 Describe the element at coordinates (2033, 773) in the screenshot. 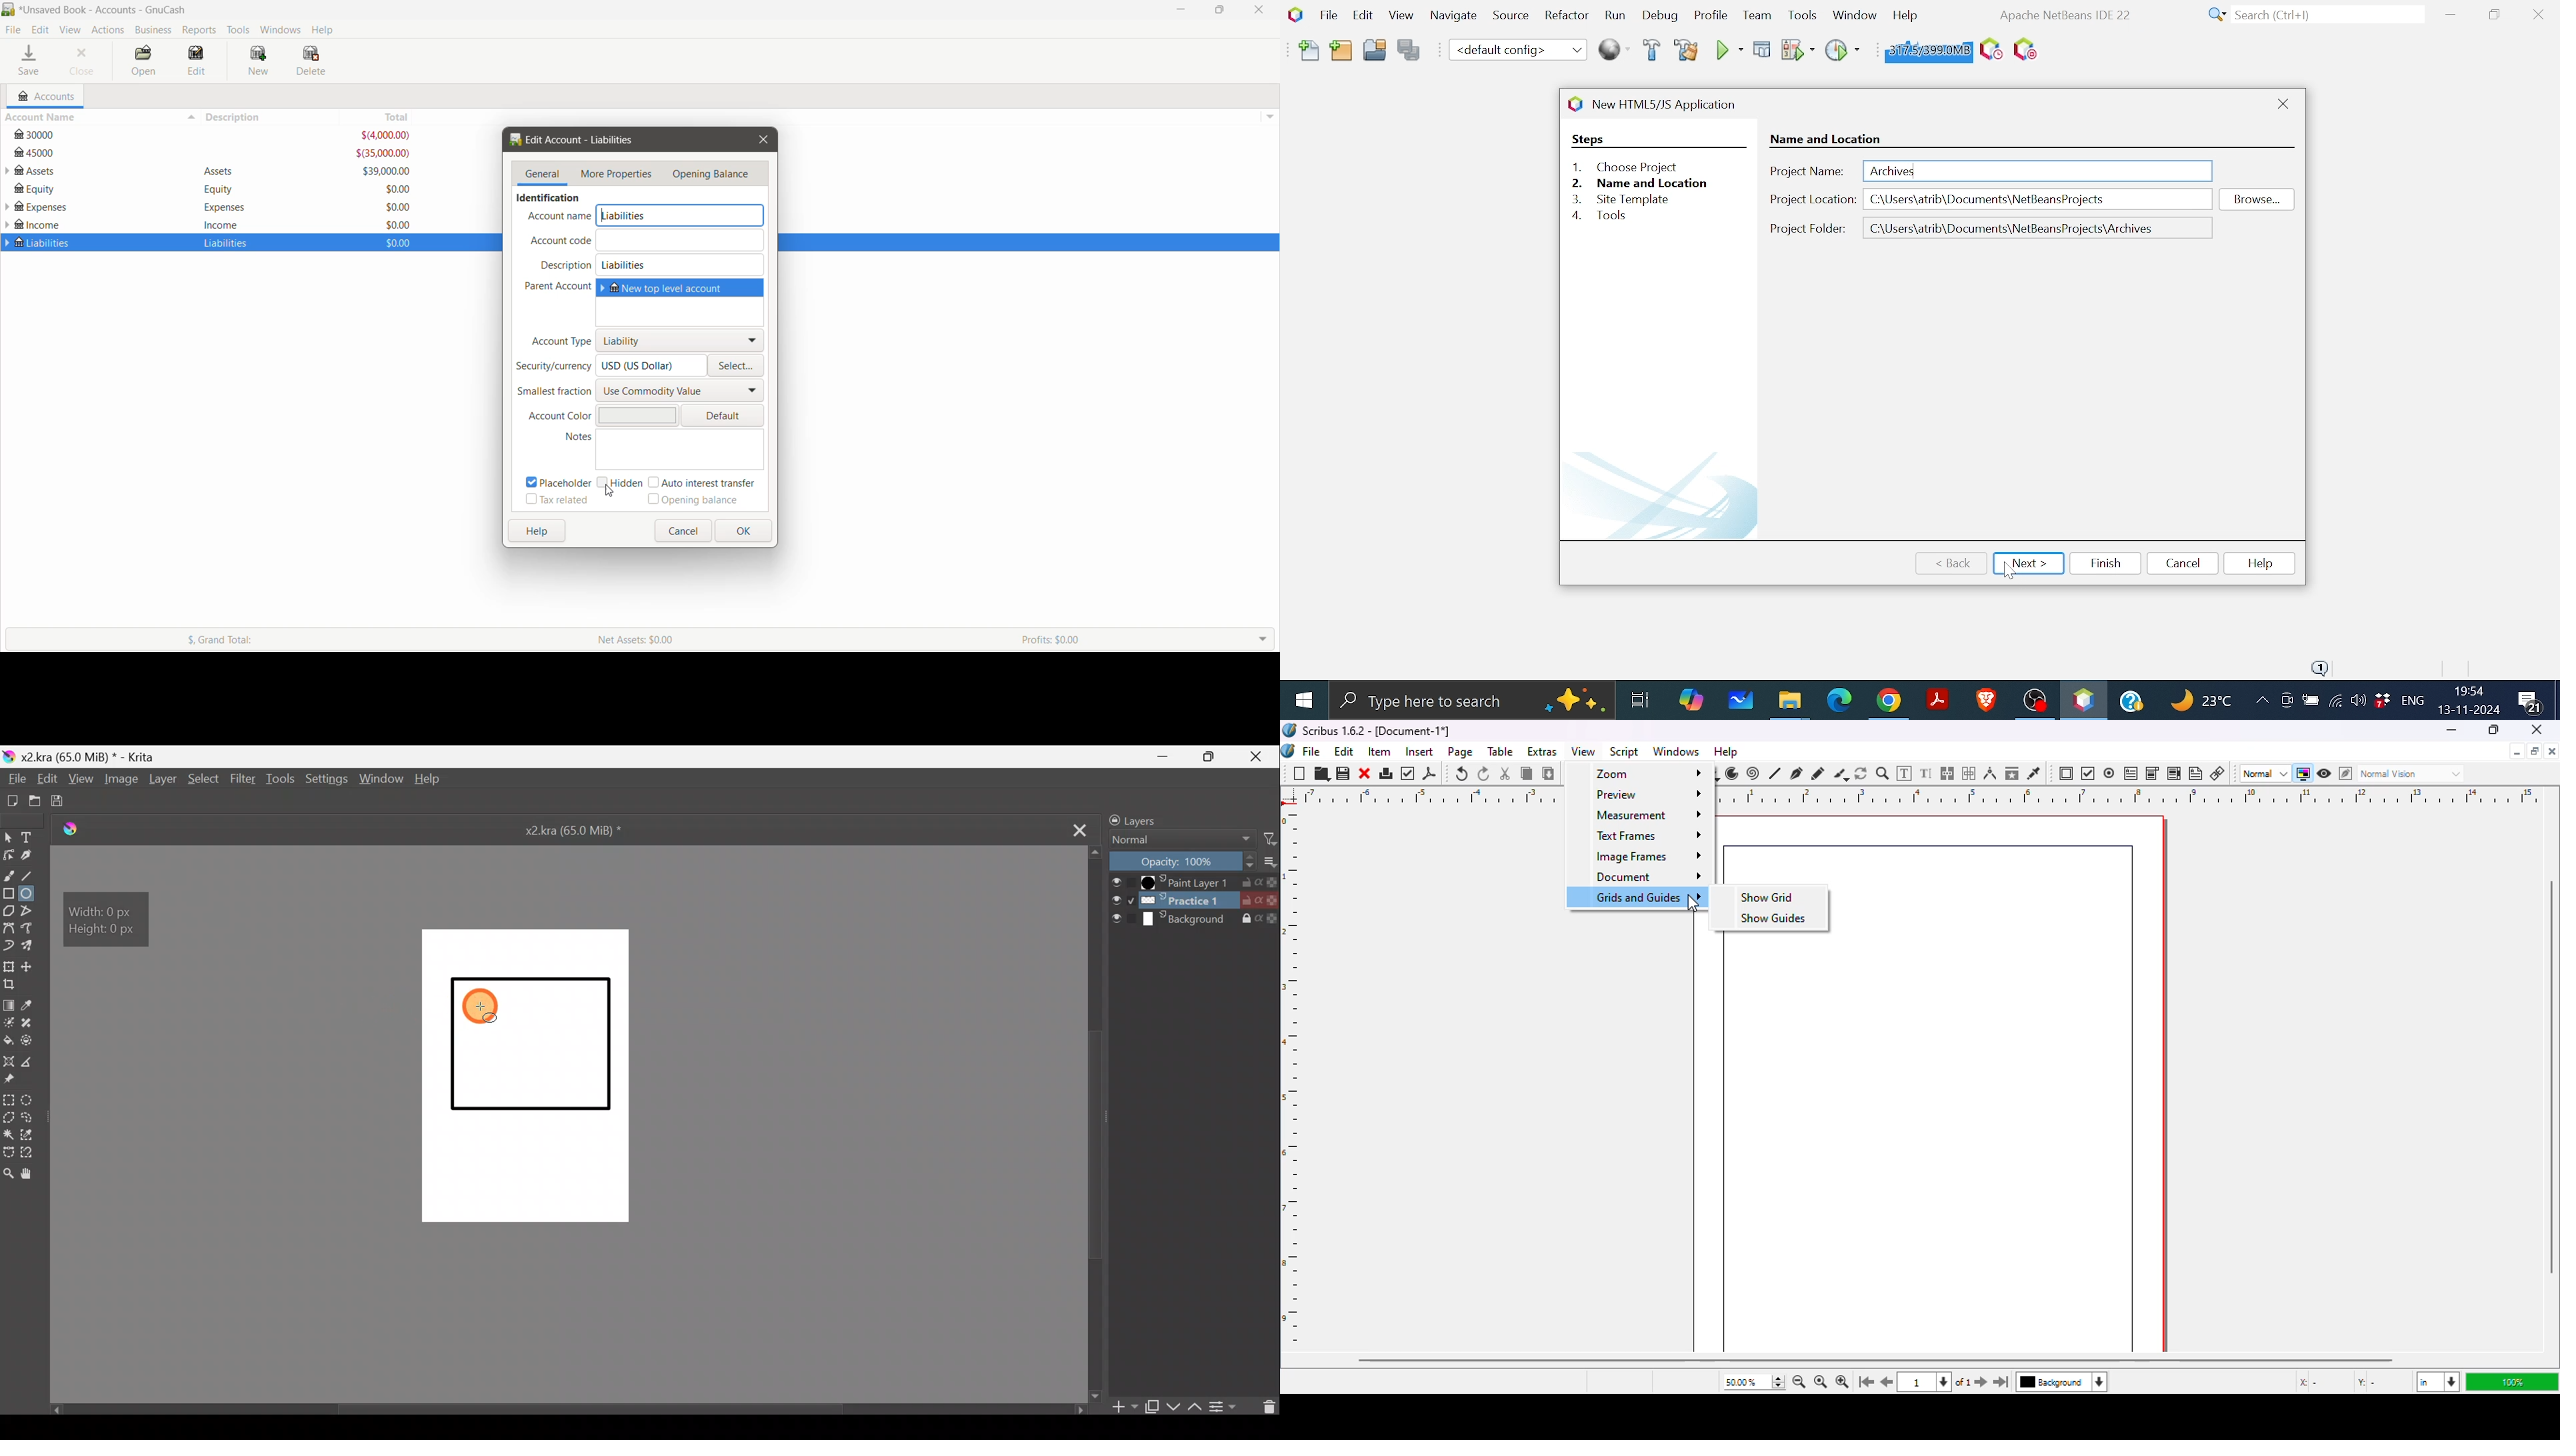

I see `eye dropper` at that location.